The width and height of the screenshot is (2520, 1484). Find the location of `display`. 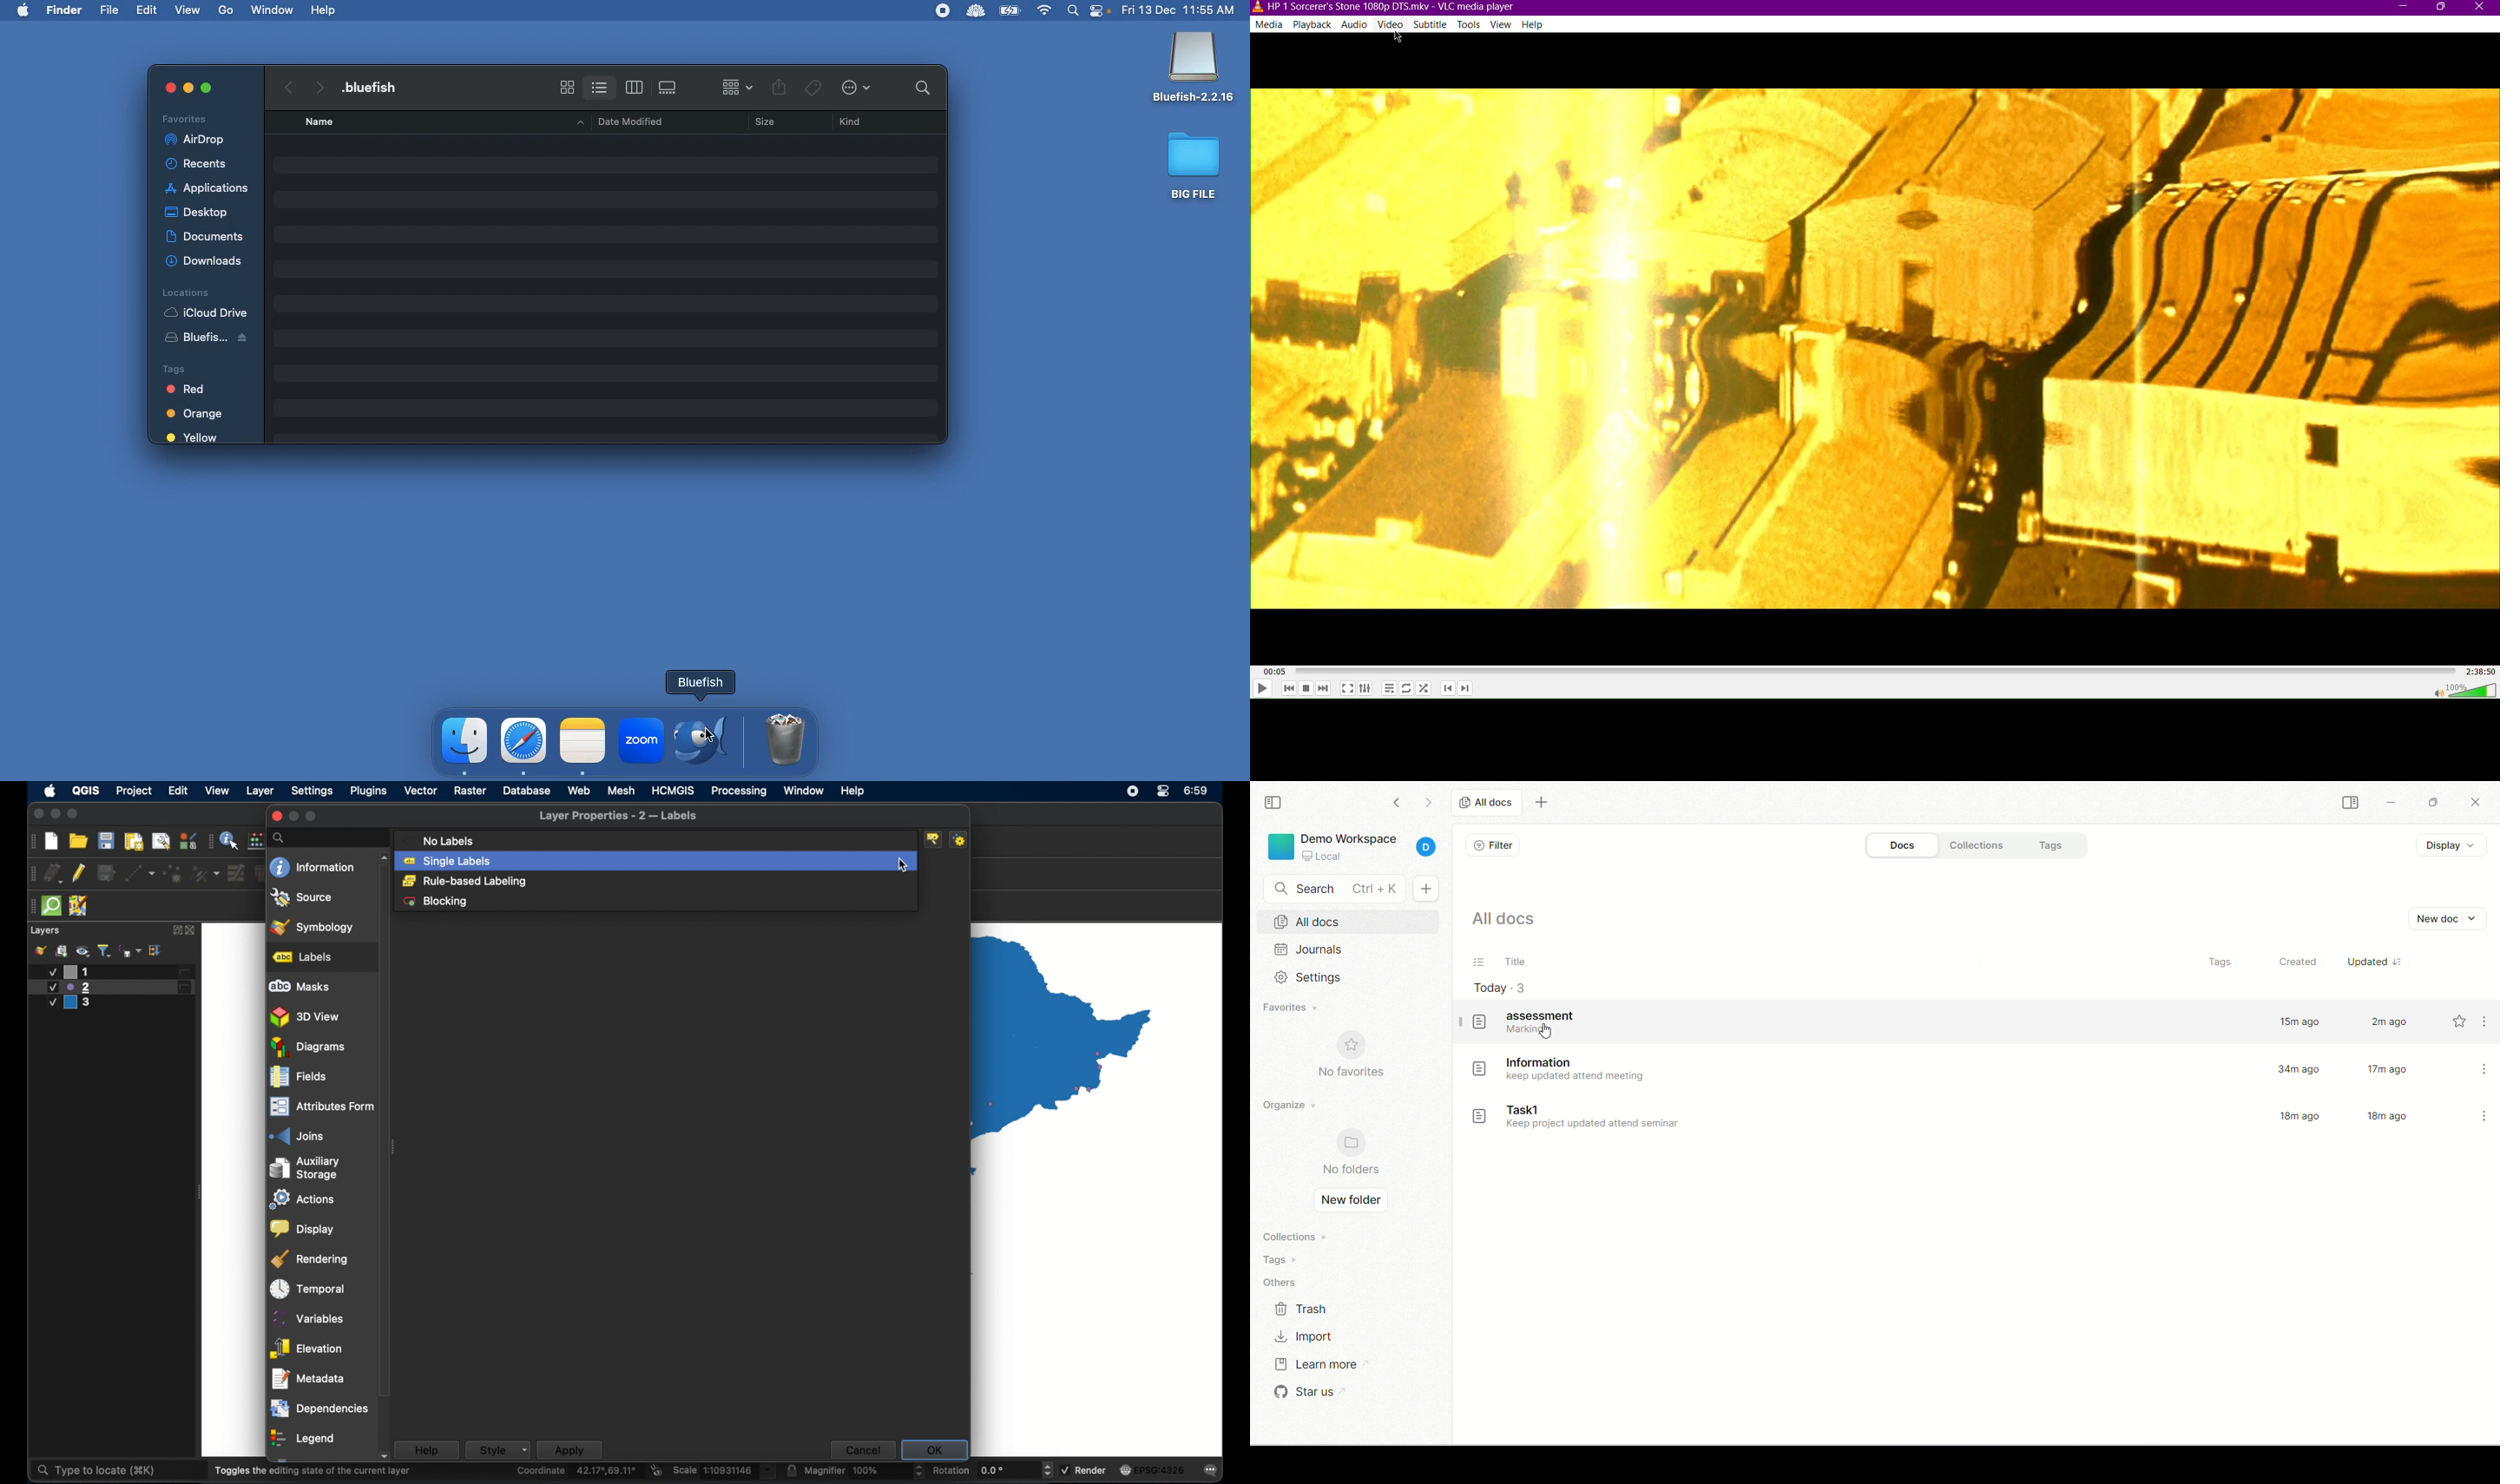

display is located at coordinates (2452, 845).